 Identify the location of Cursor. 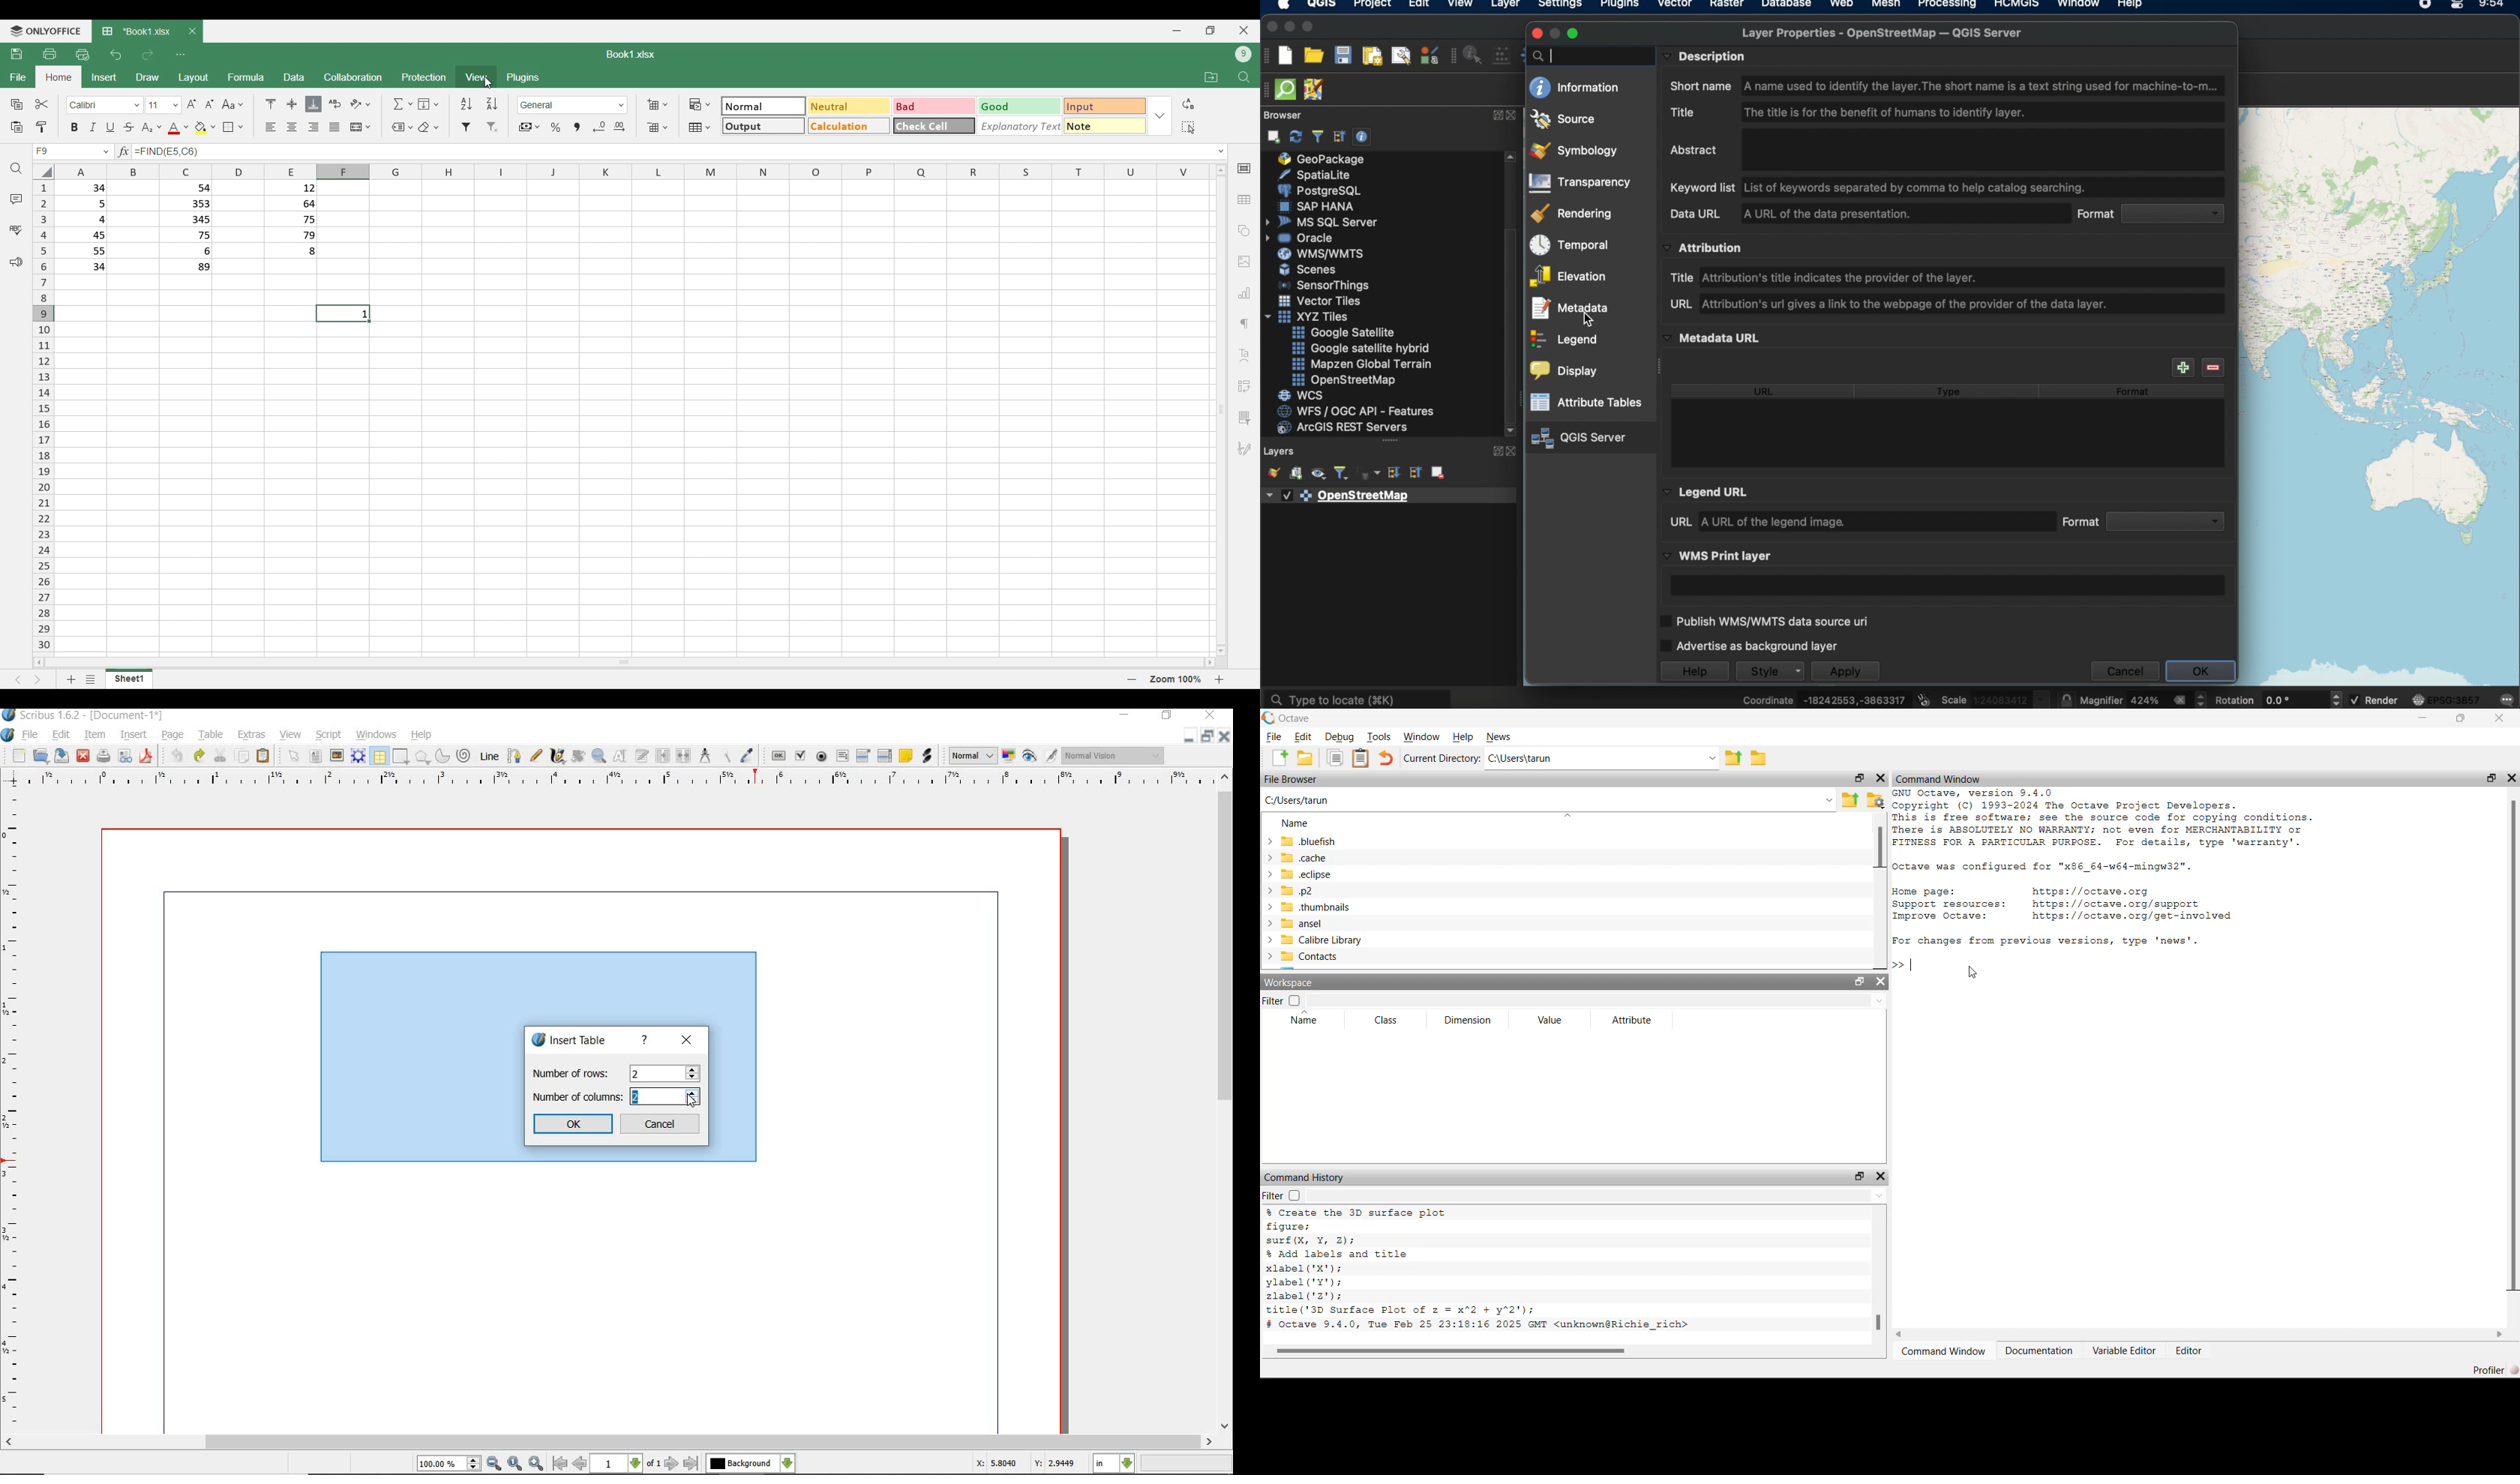
(1972, 971).